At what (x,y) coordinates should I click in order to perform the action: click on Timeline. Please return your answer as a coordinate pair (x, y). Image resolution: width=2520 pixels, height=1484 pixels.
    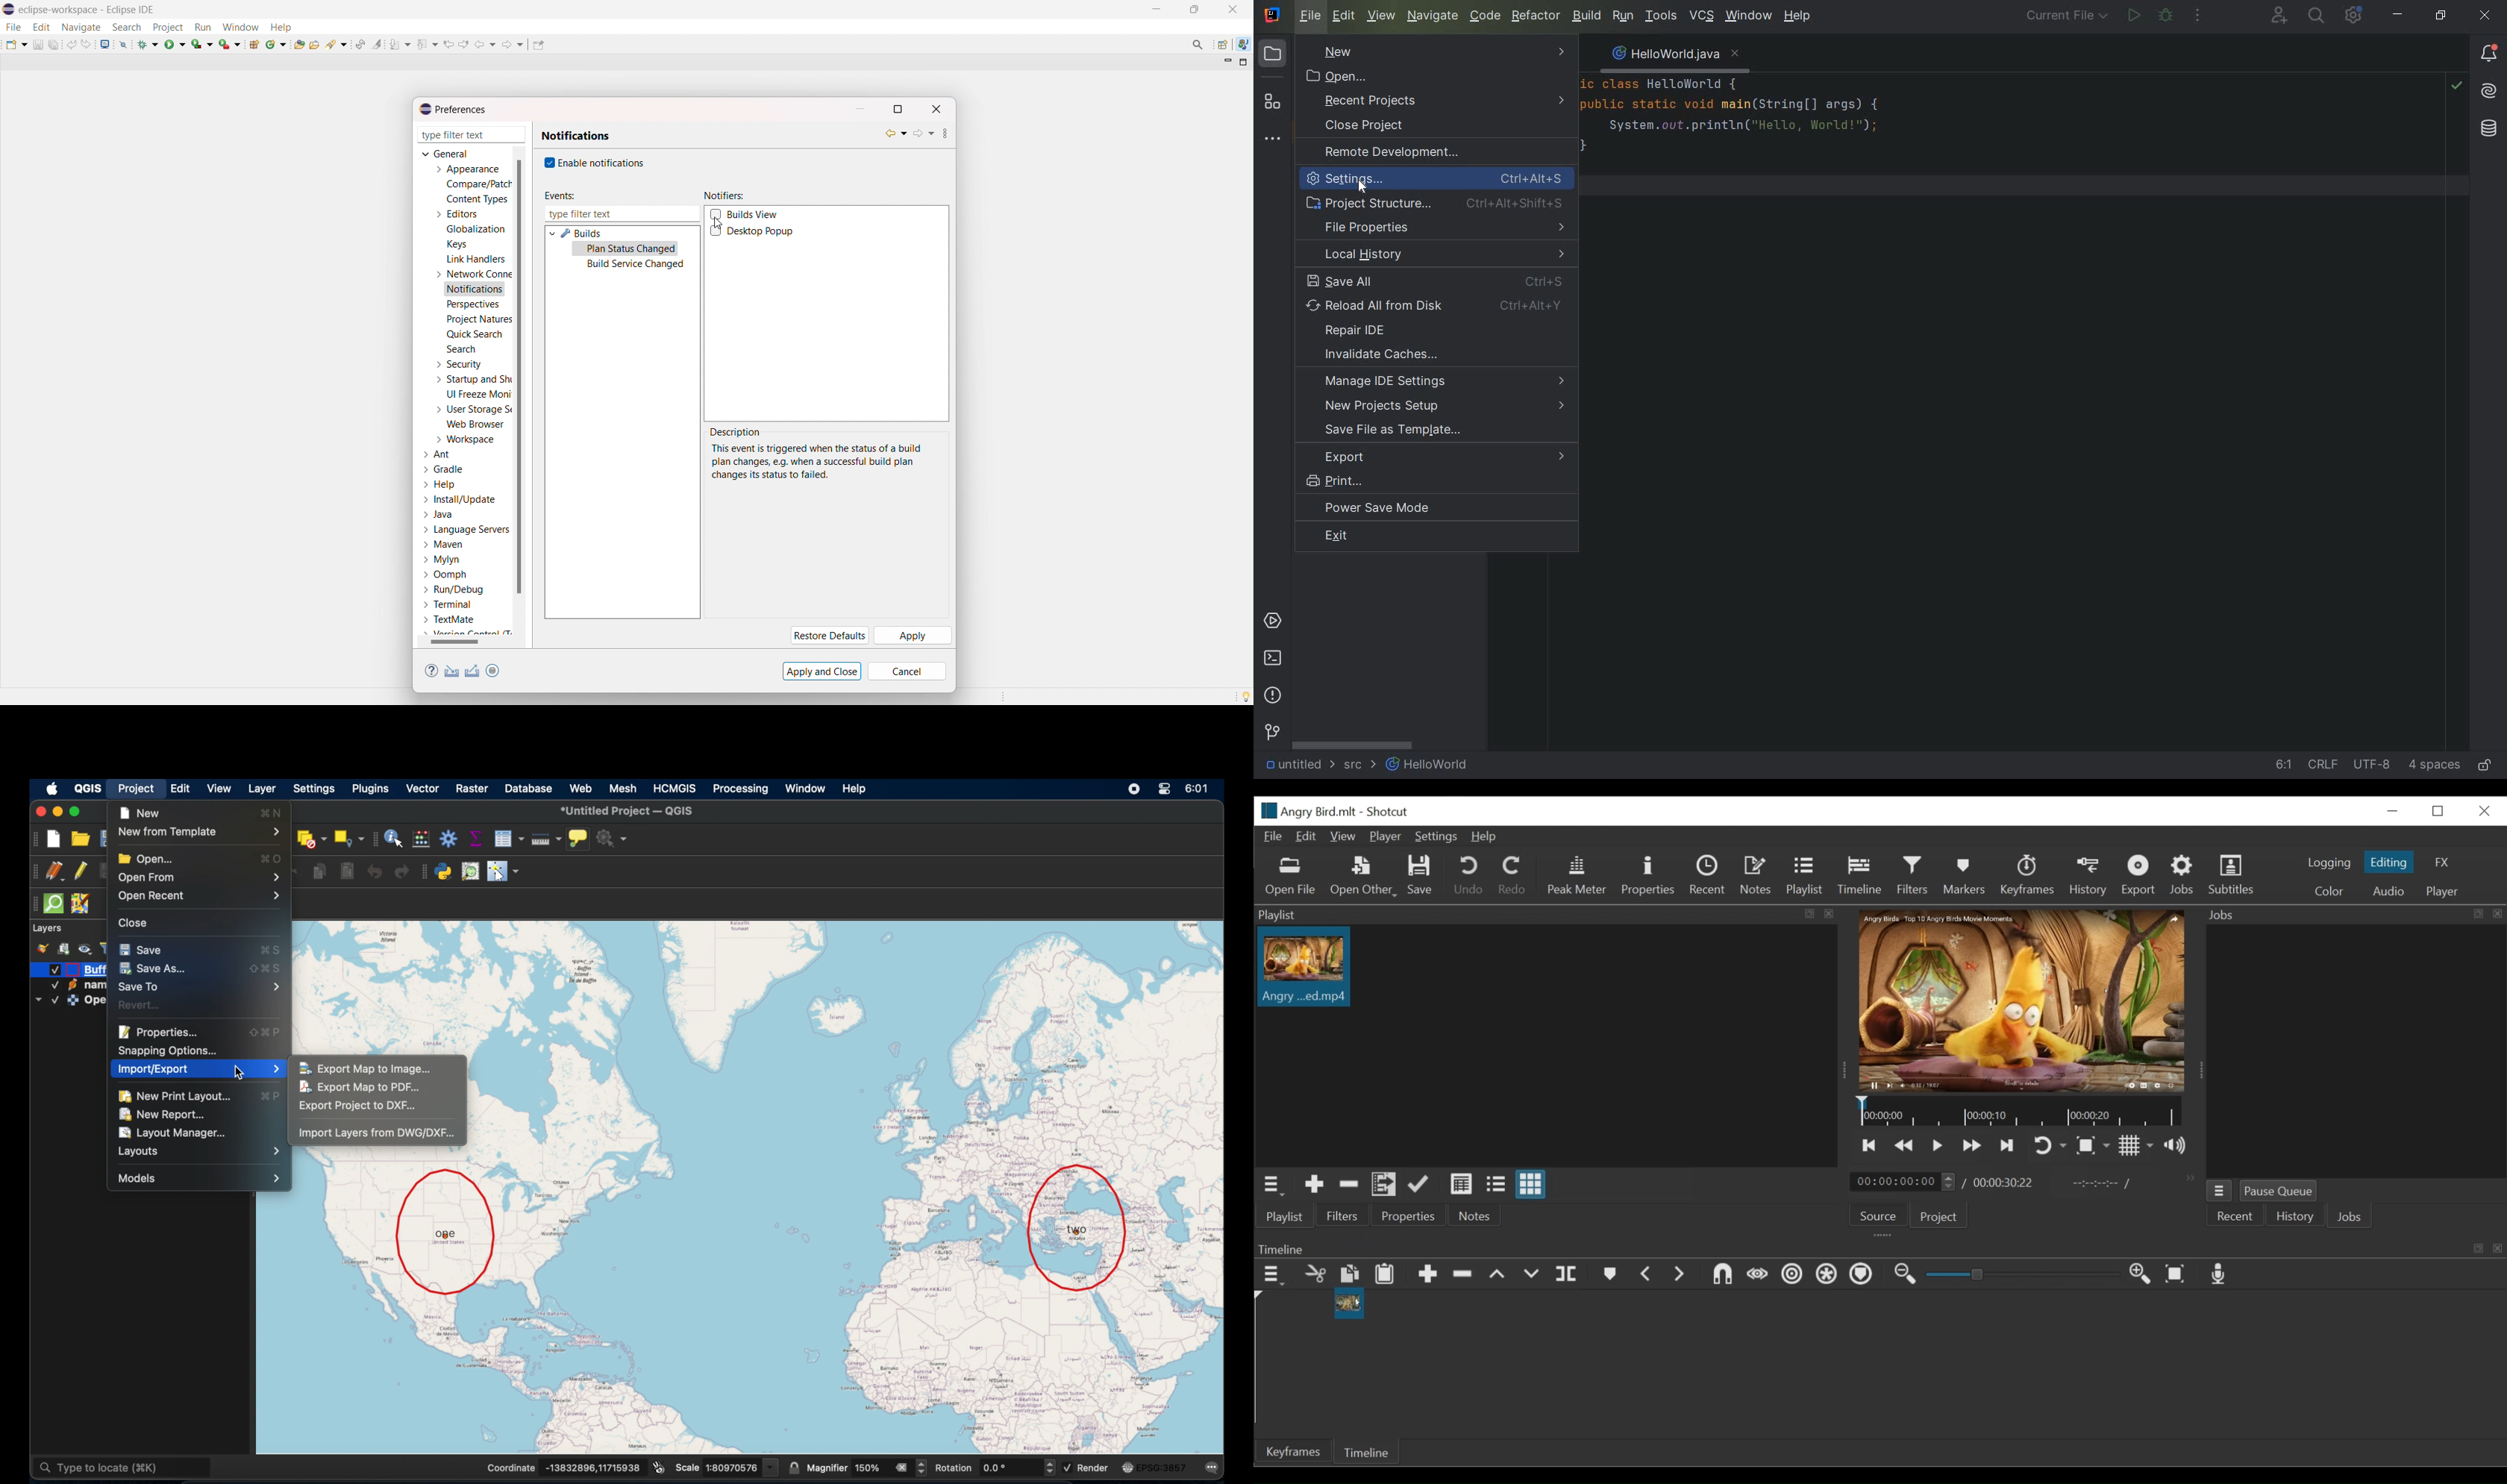
    Looking at the image, I should click on (1880, 1248).